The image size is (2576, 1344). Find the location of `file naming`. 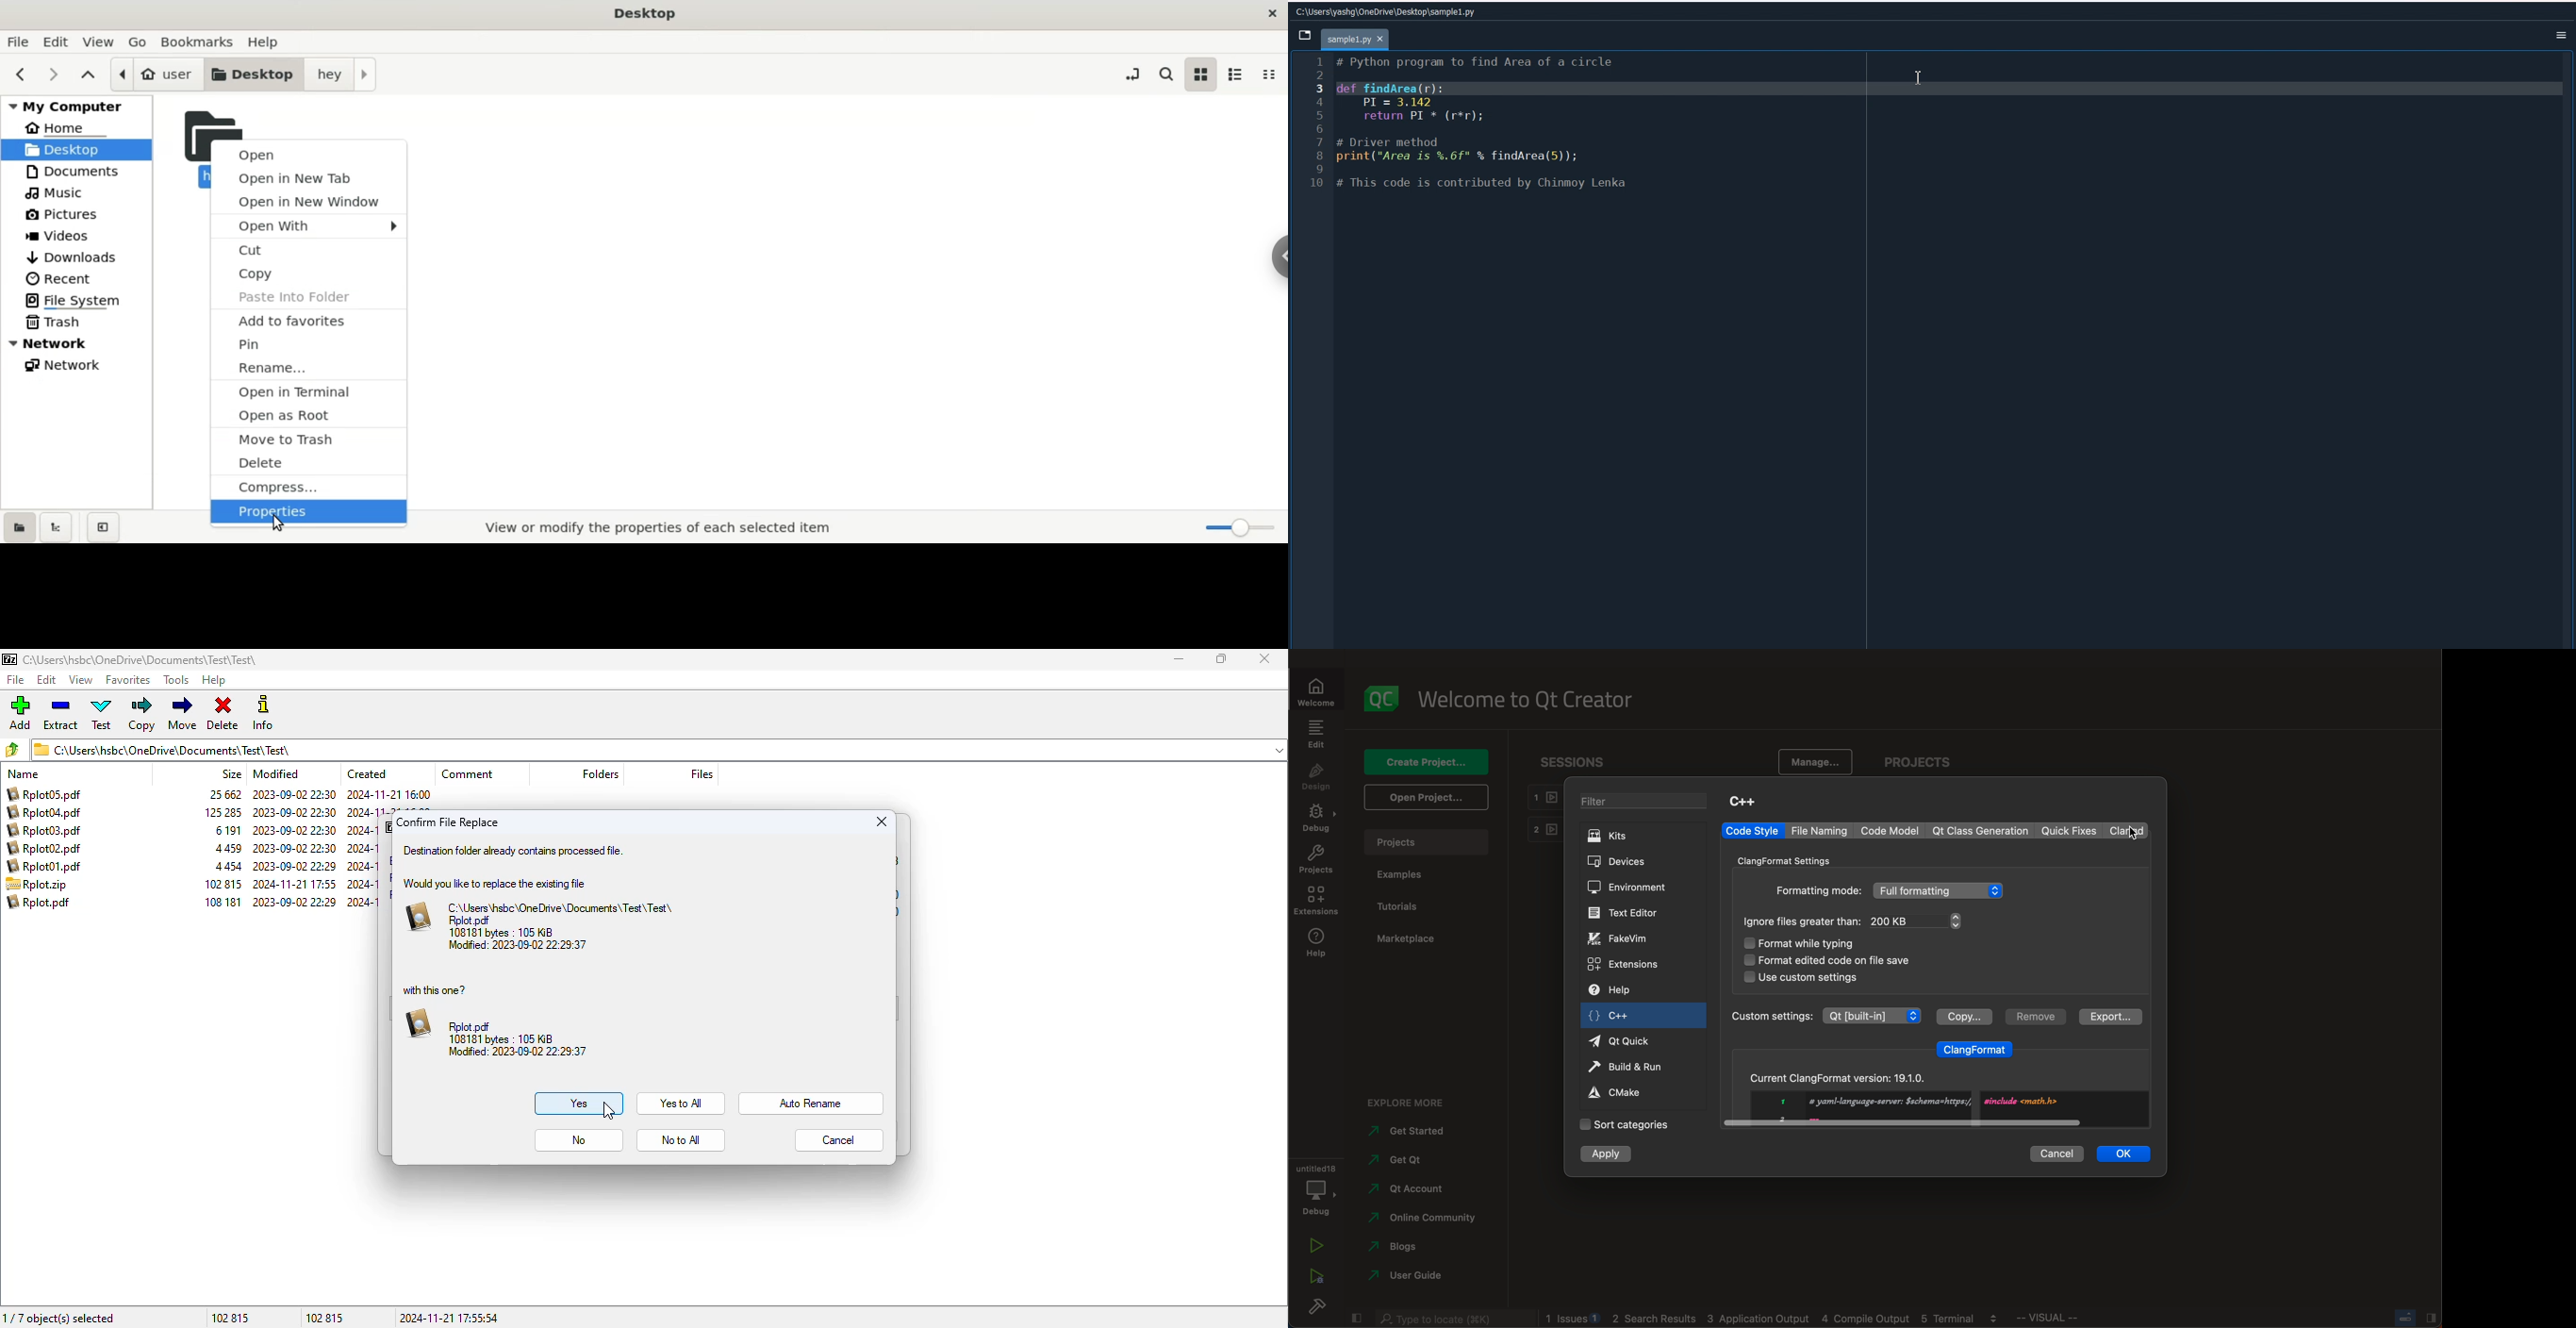

file naming is located at coordinates (1819, 831).